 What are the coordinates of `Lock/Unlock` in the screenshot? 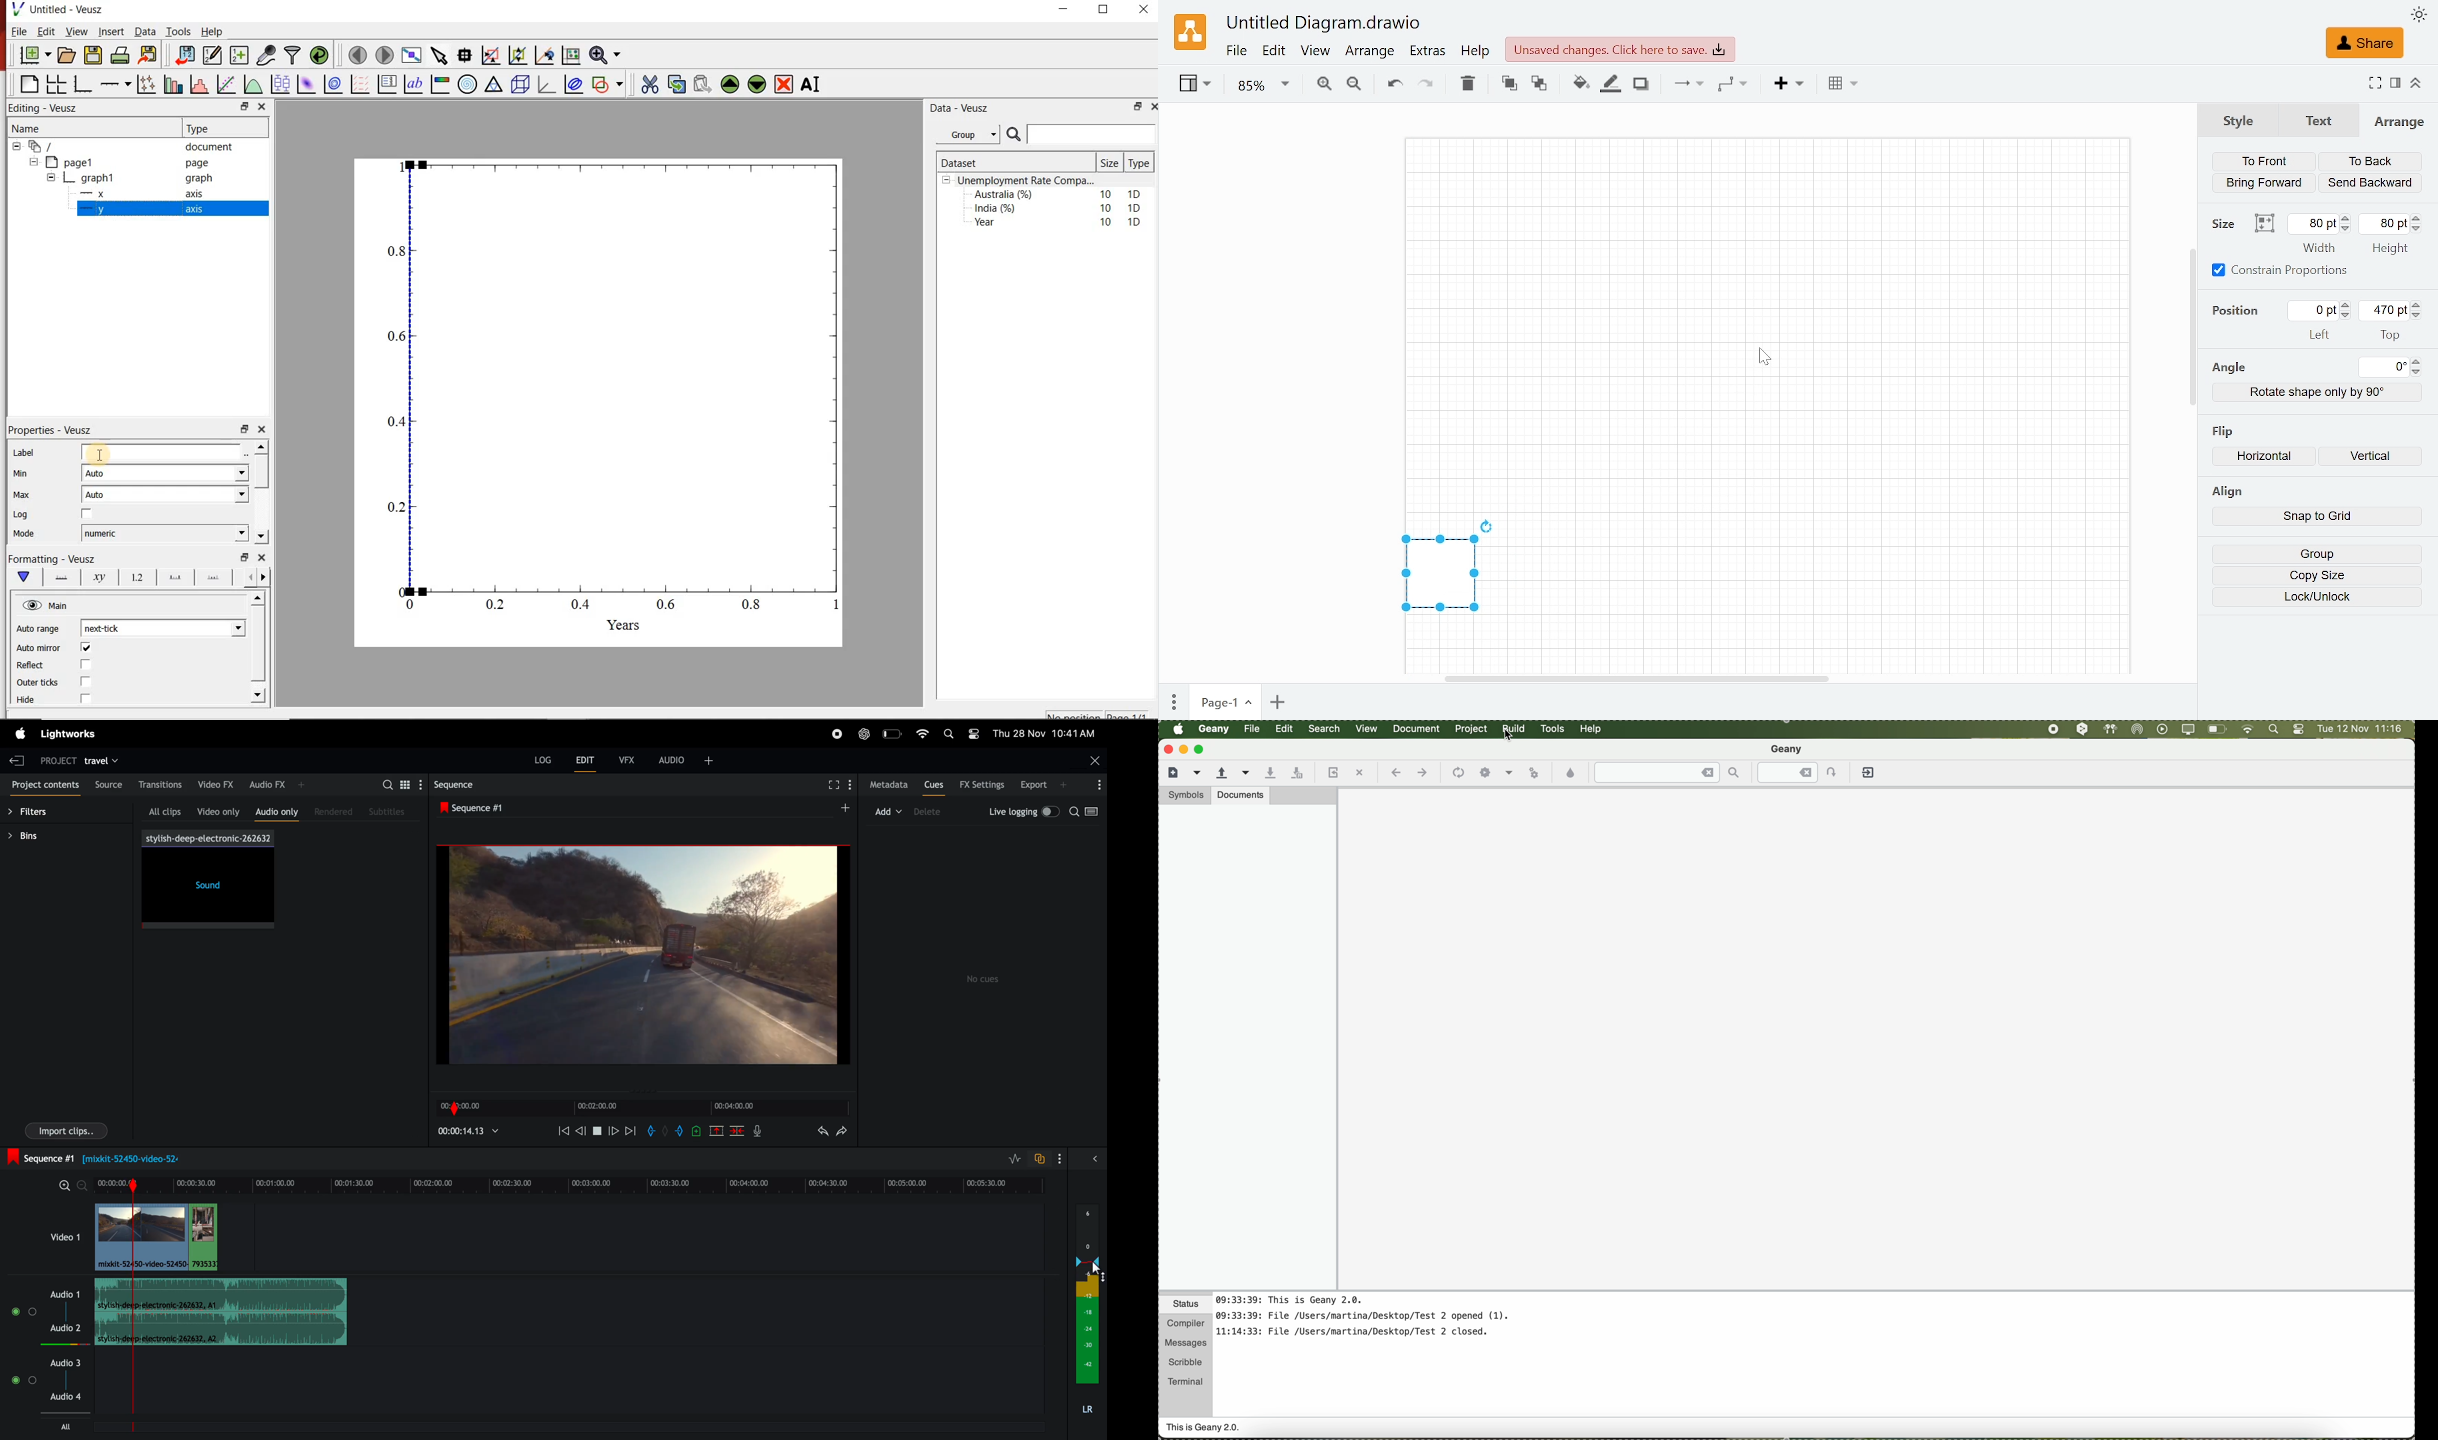 It's located at (2318, 597).